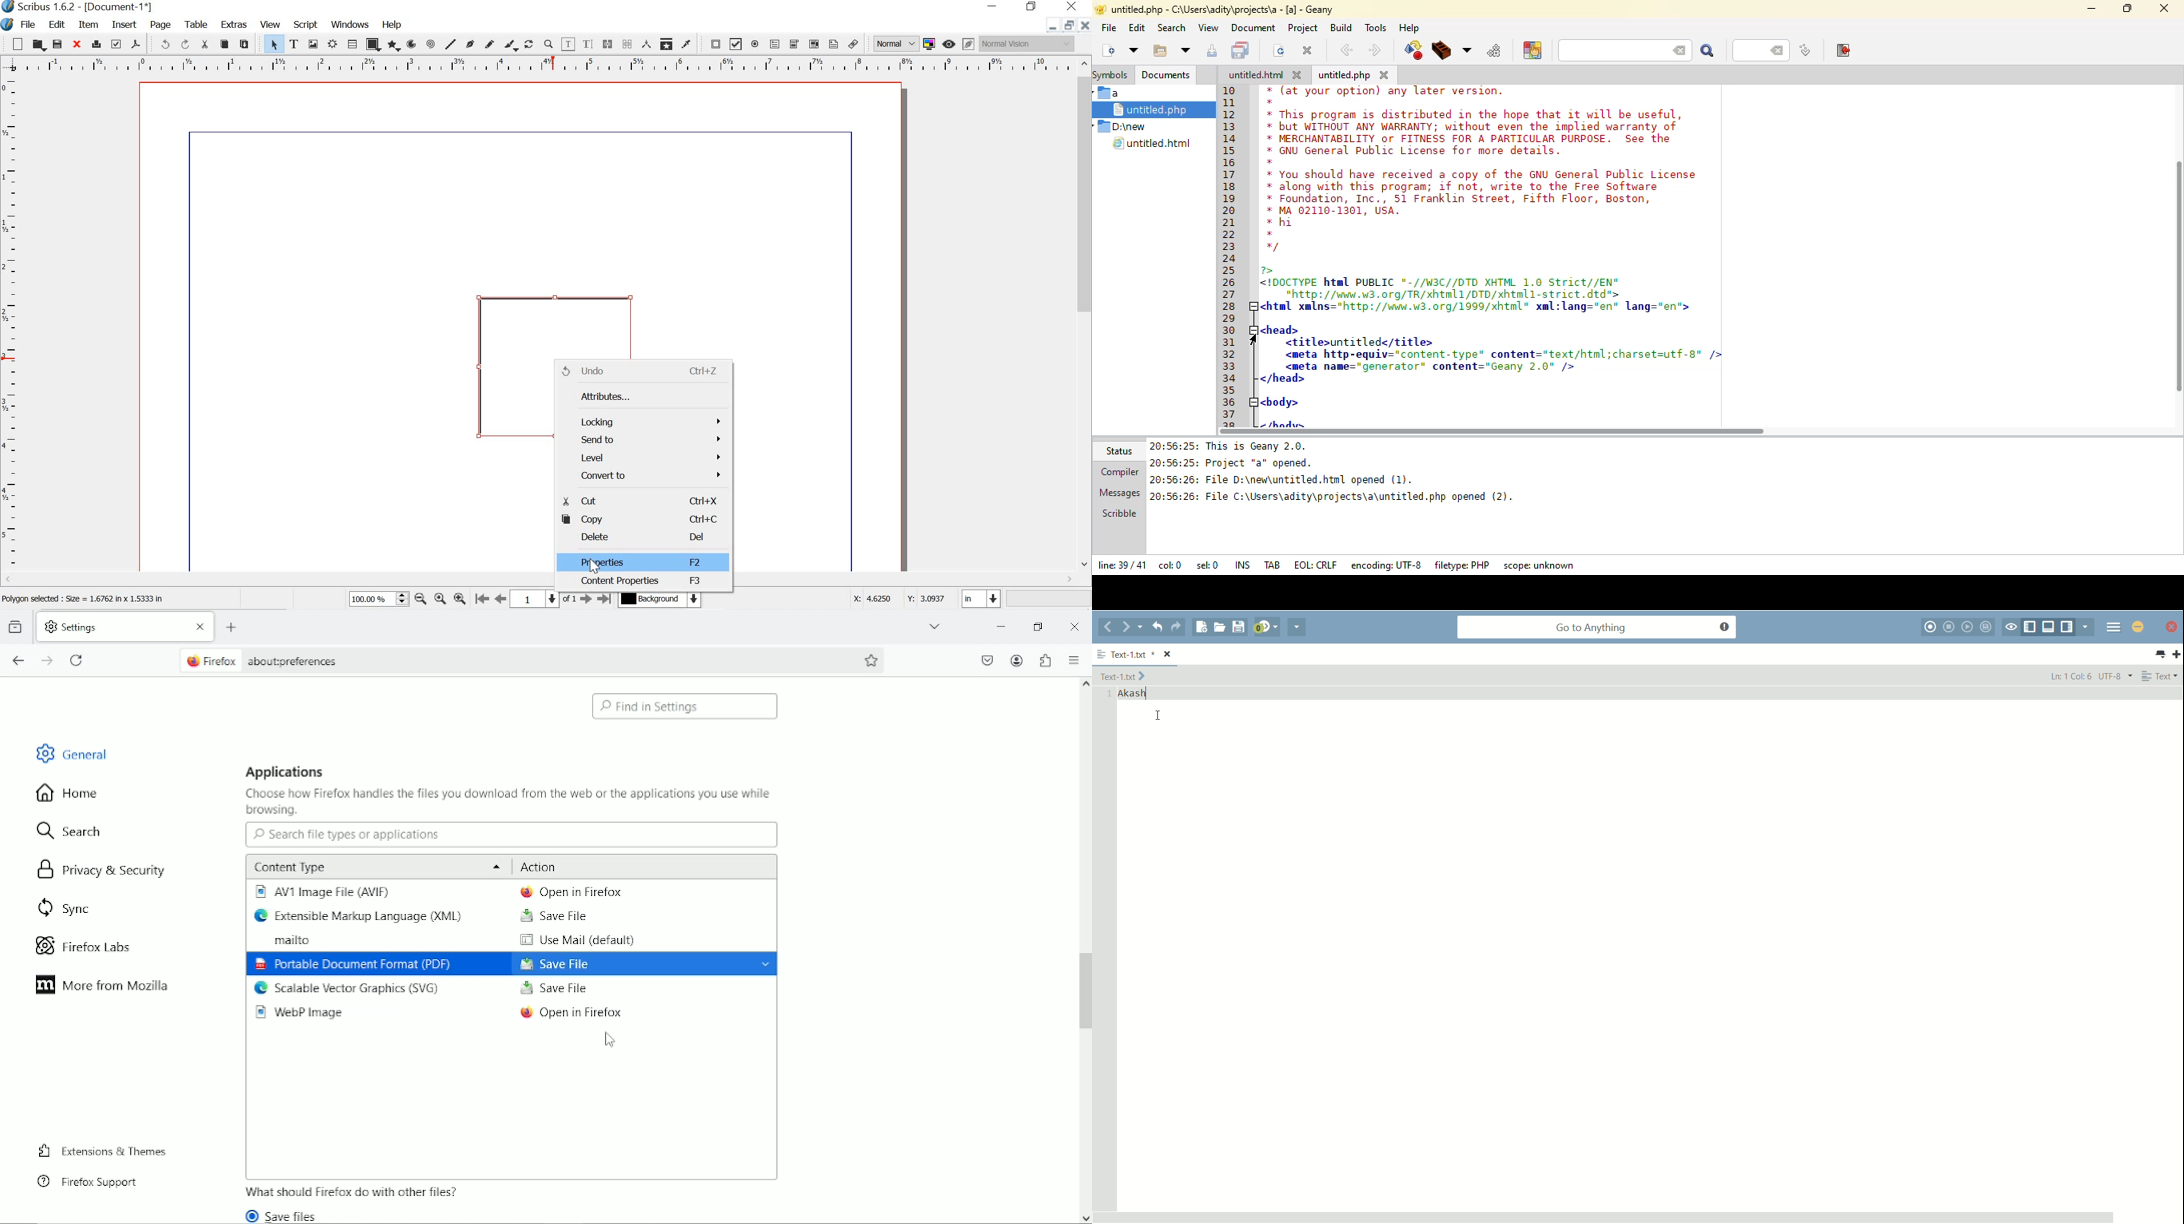  I want to click on More from Mozilla, so click(102, 985).